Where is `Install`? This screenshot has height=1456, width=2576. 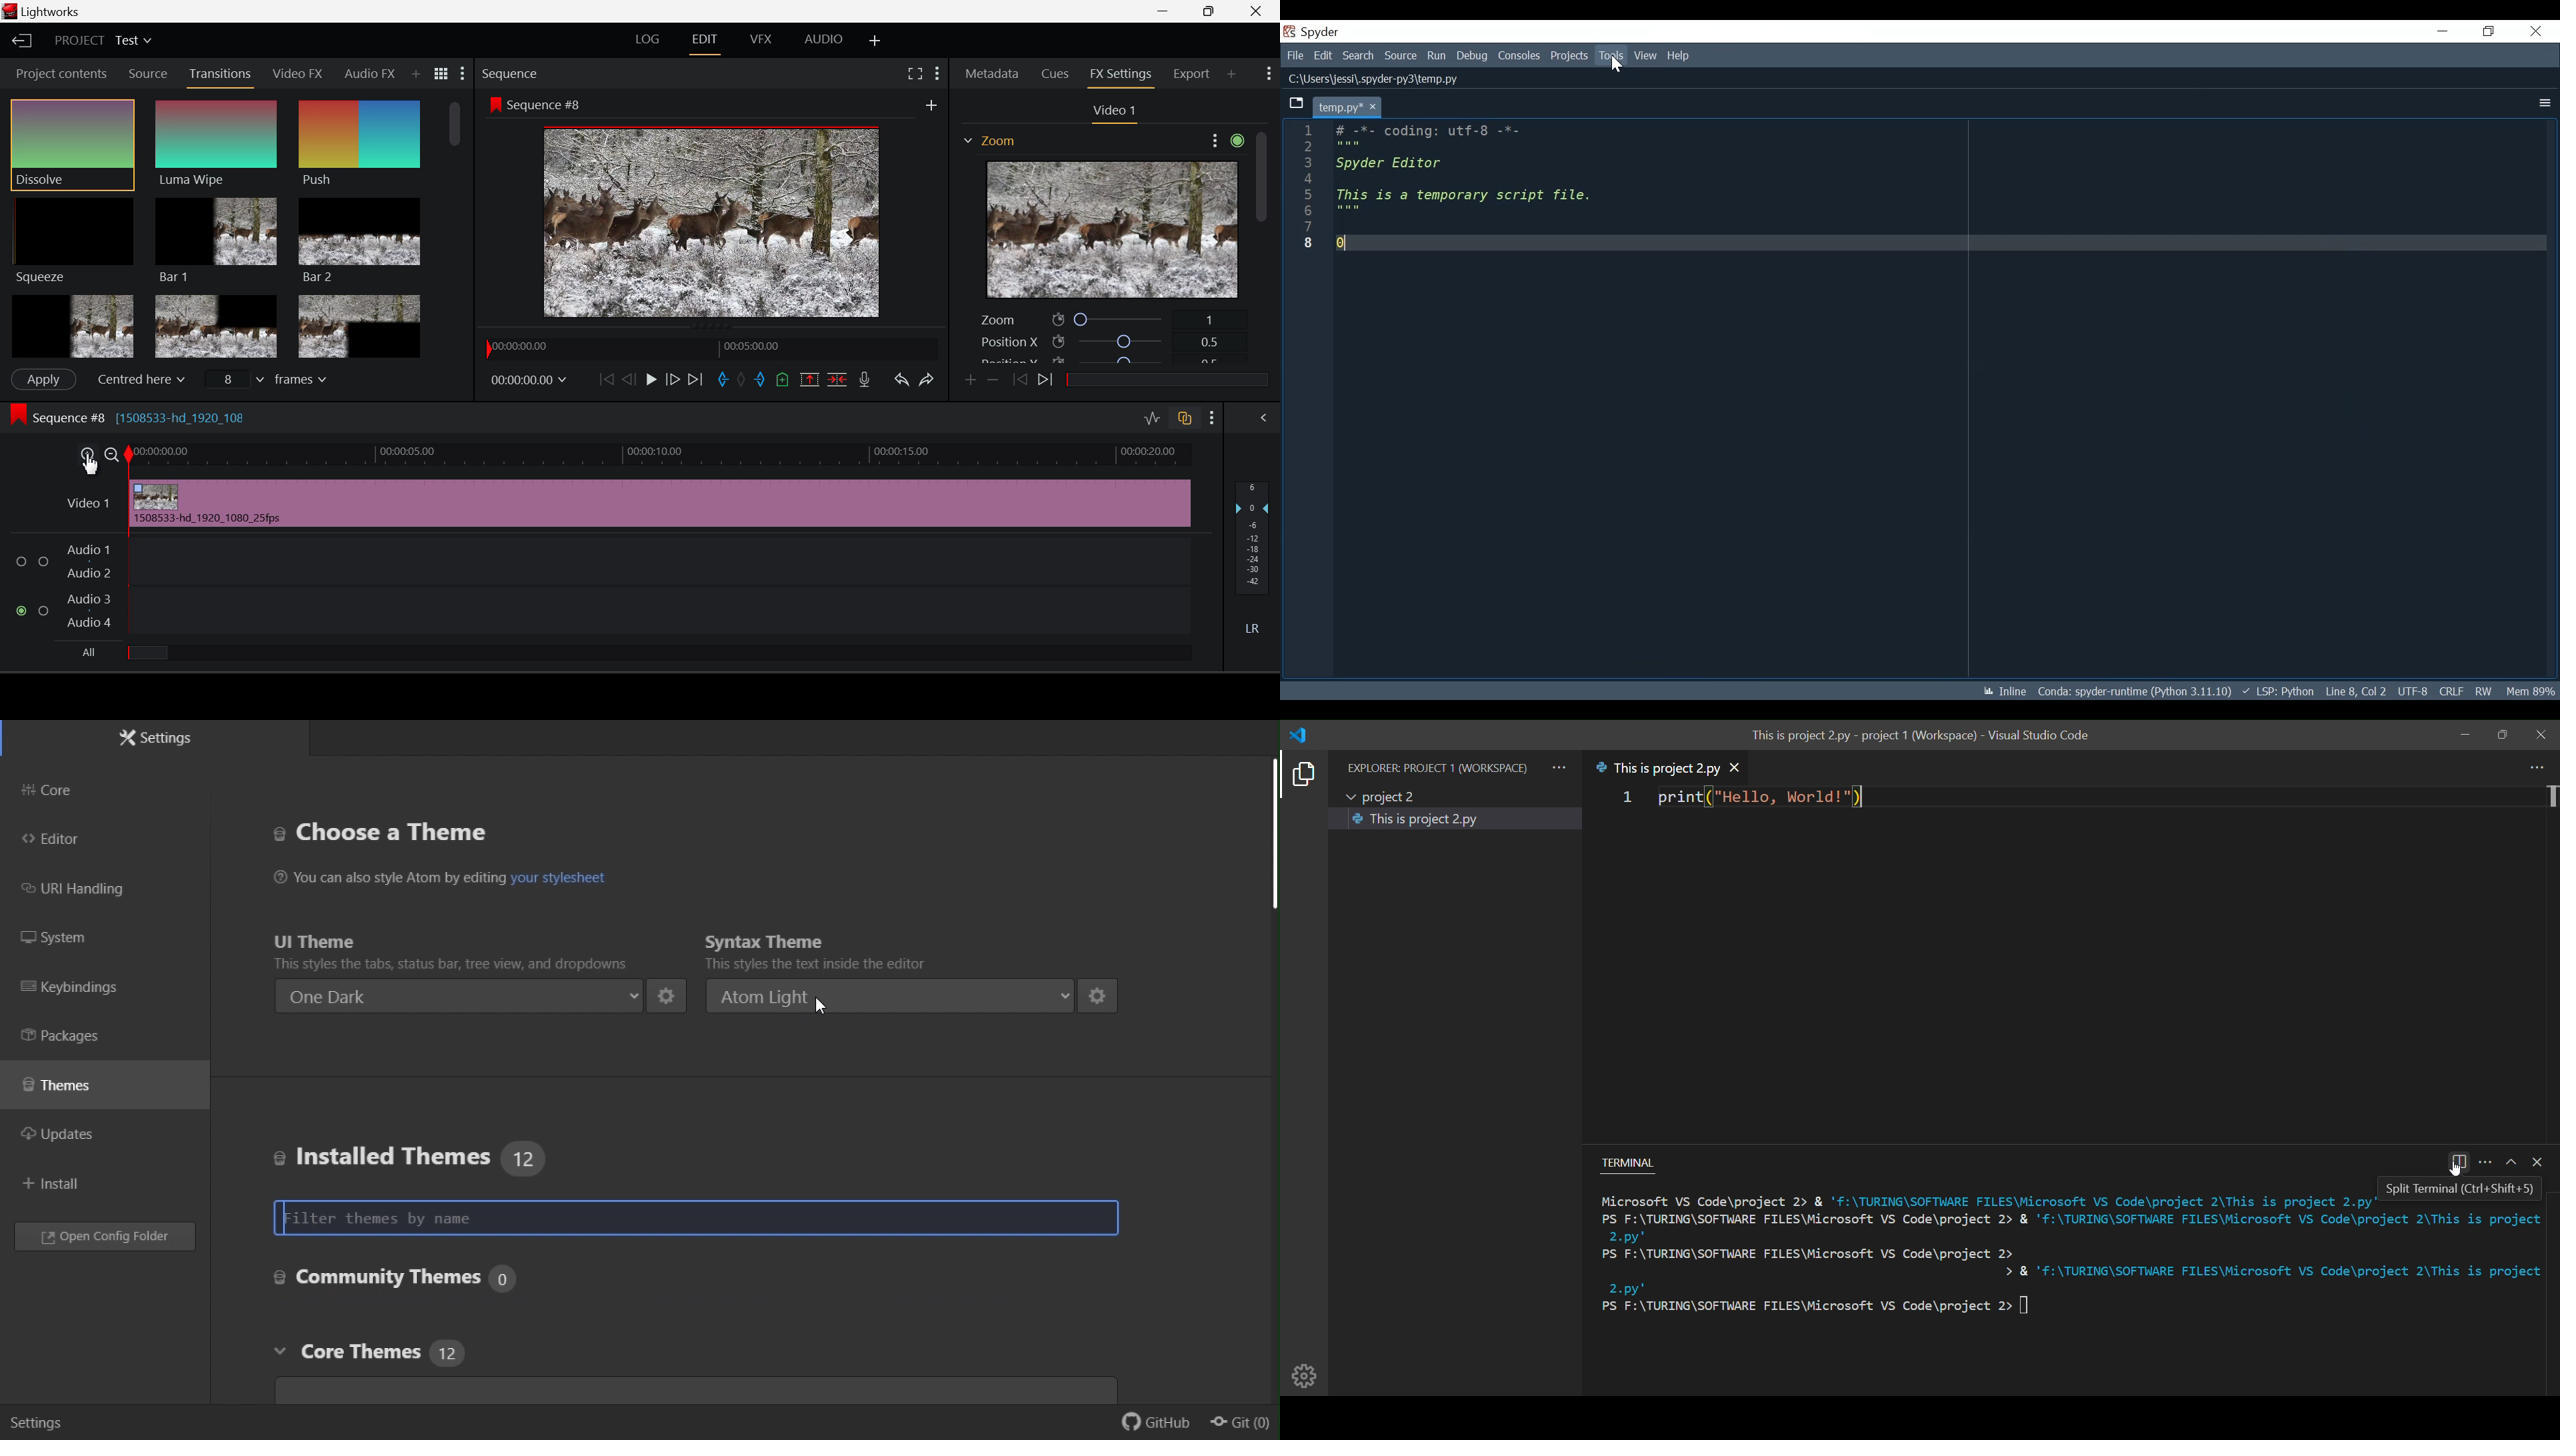
Install is located at coordinates (66, 1181).